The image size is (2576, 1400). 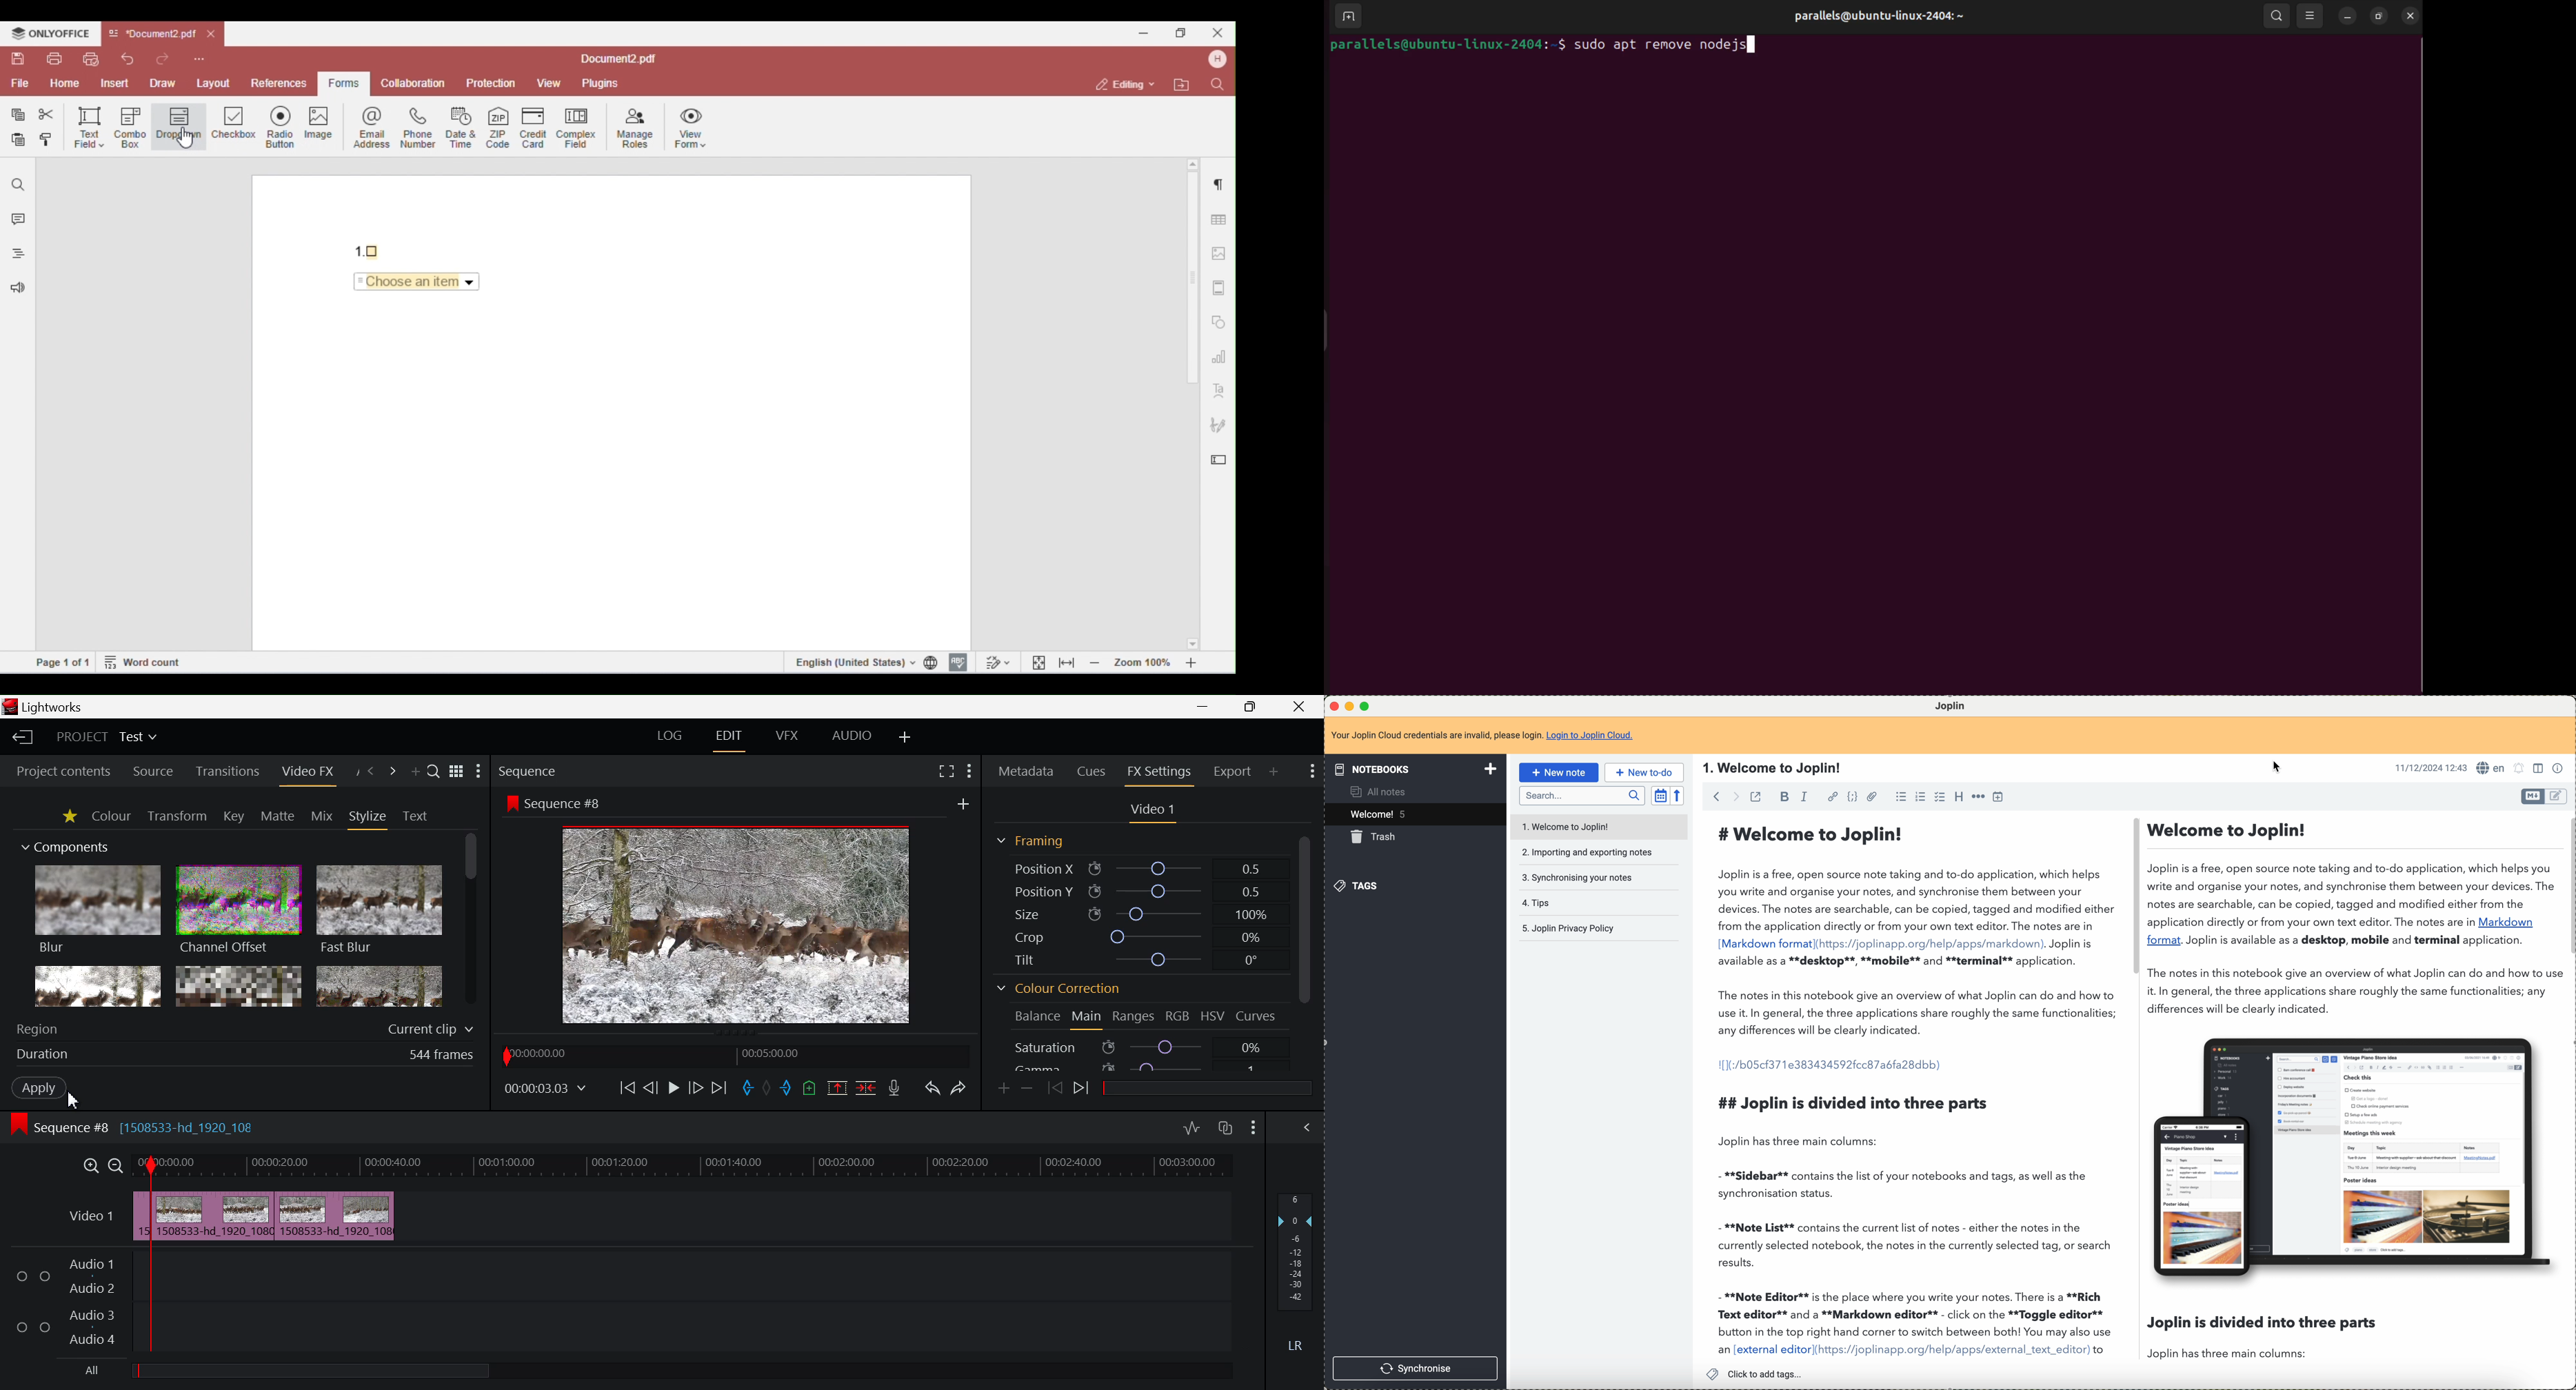 What do you see at coordinates (1054, 1089) in the screenshot?
I see `Previous keyframe` at bounding box center [1054, 1089].